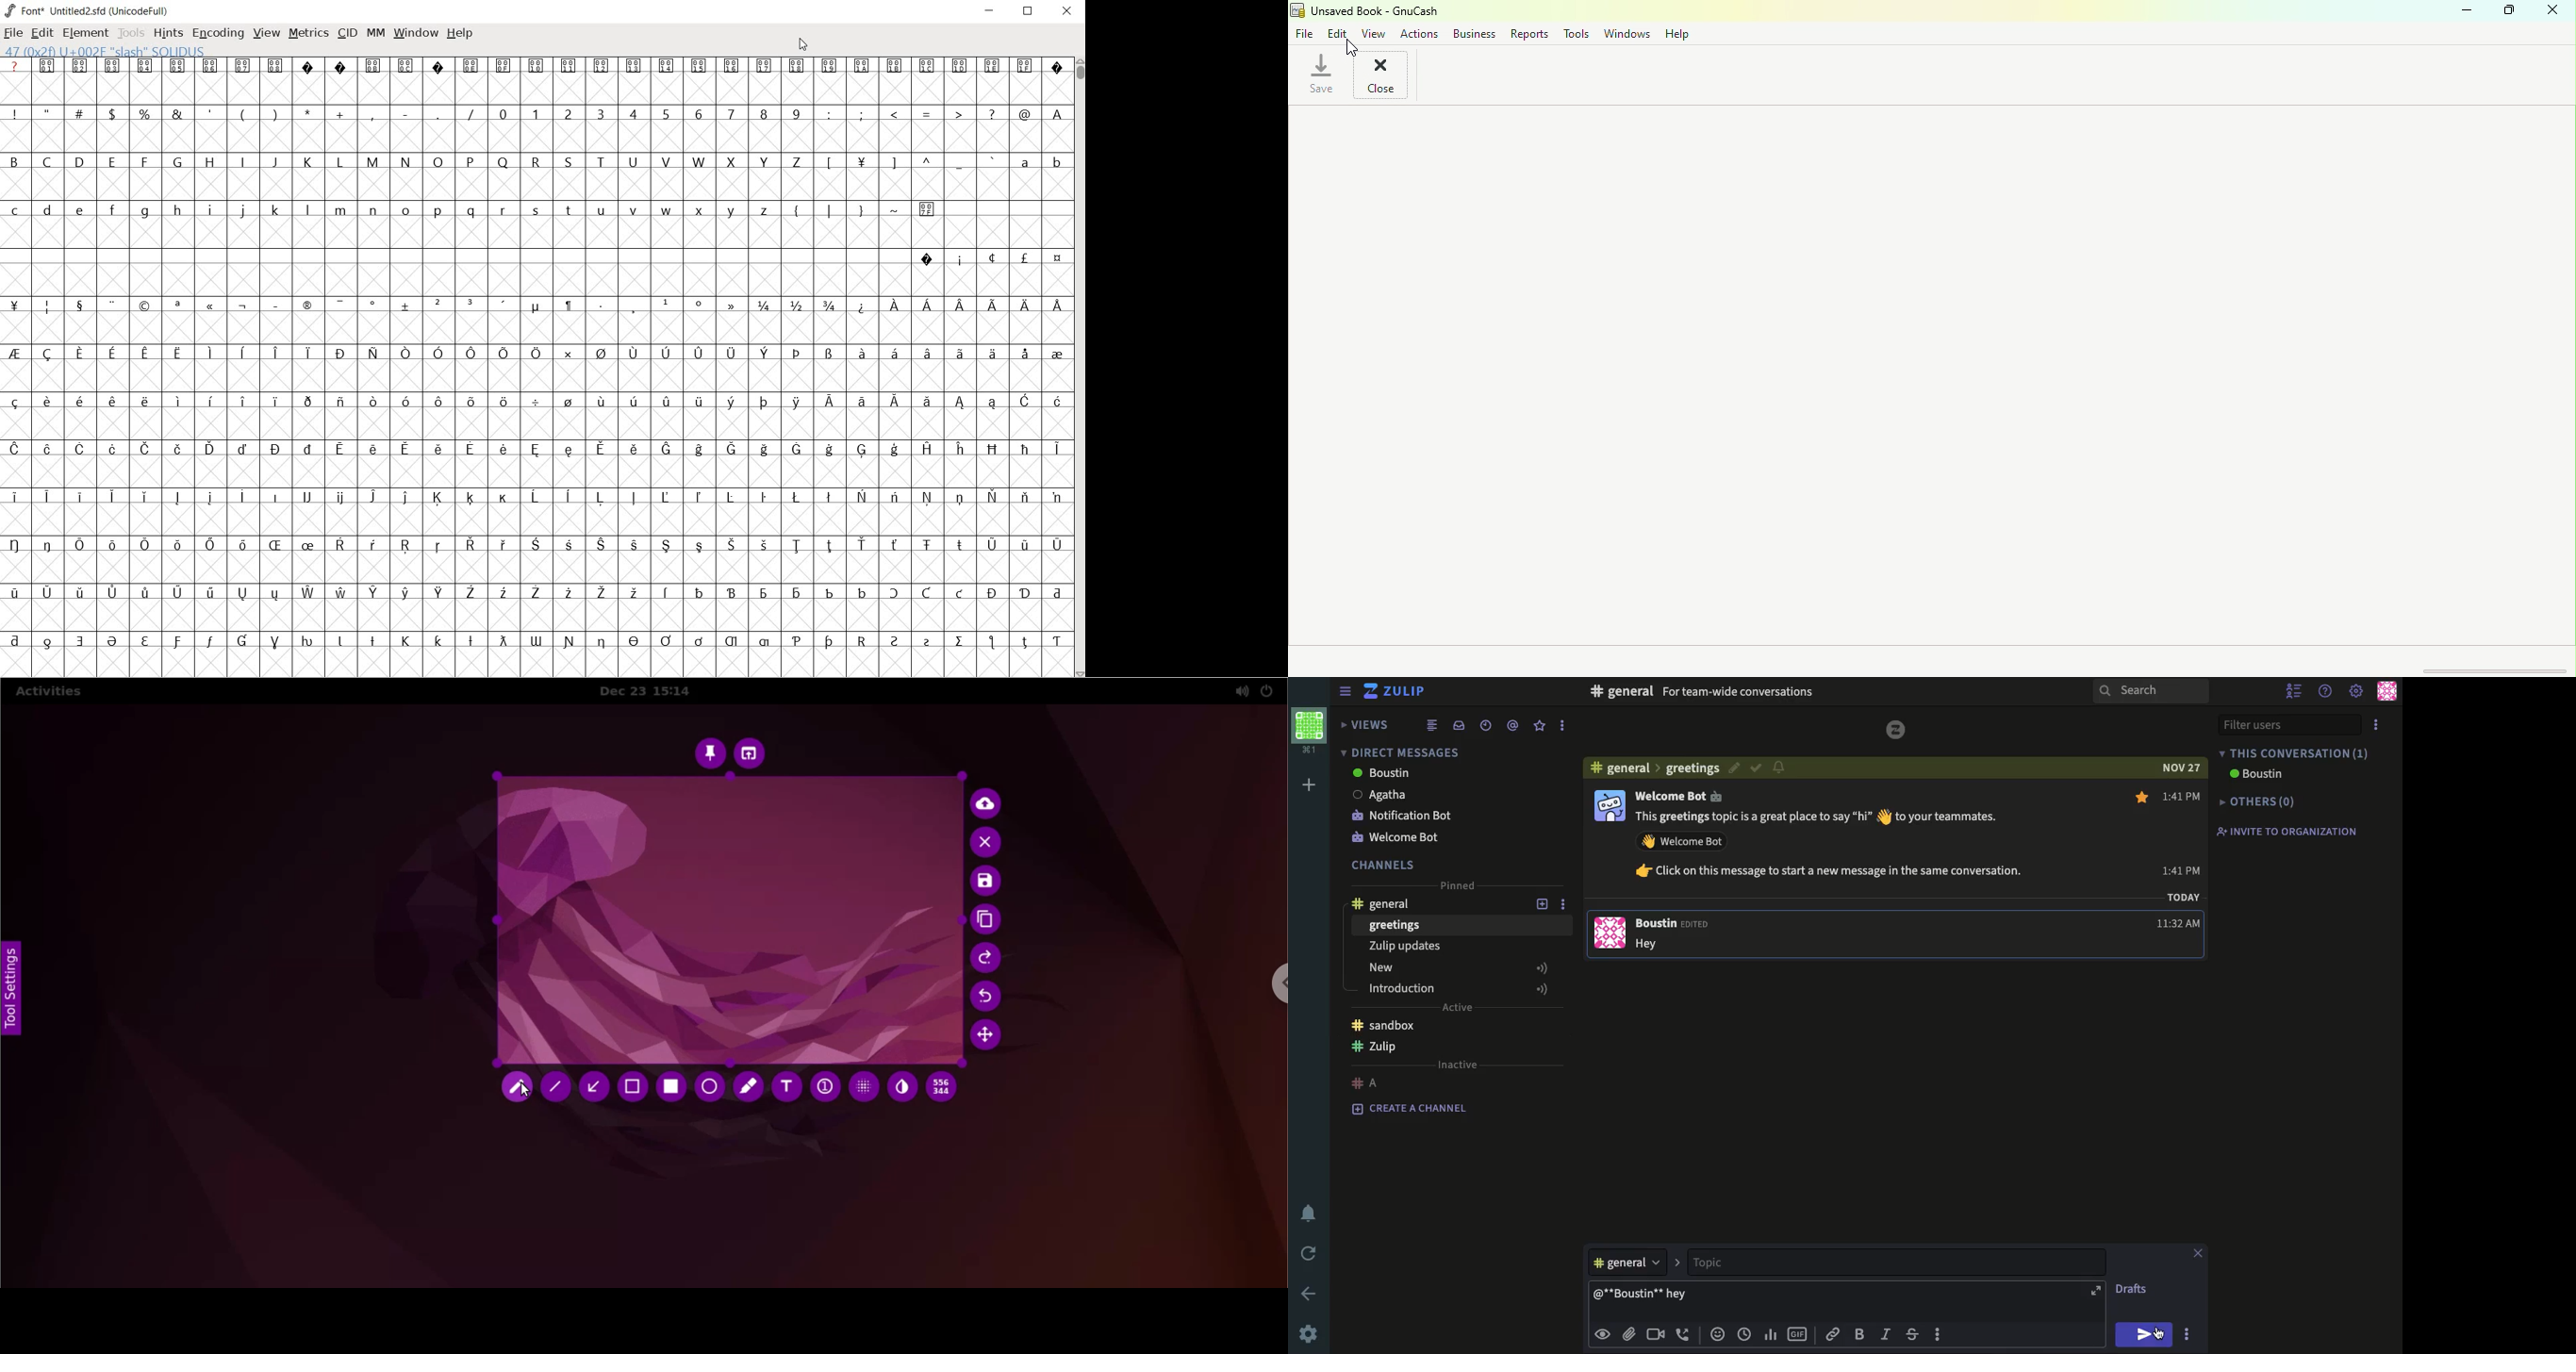 Image resolution: width=2576 pixels, height=1372 pixels. Describe the element at coordinates (1311, 1254) in the screenshot. I see `refresh` at that location.